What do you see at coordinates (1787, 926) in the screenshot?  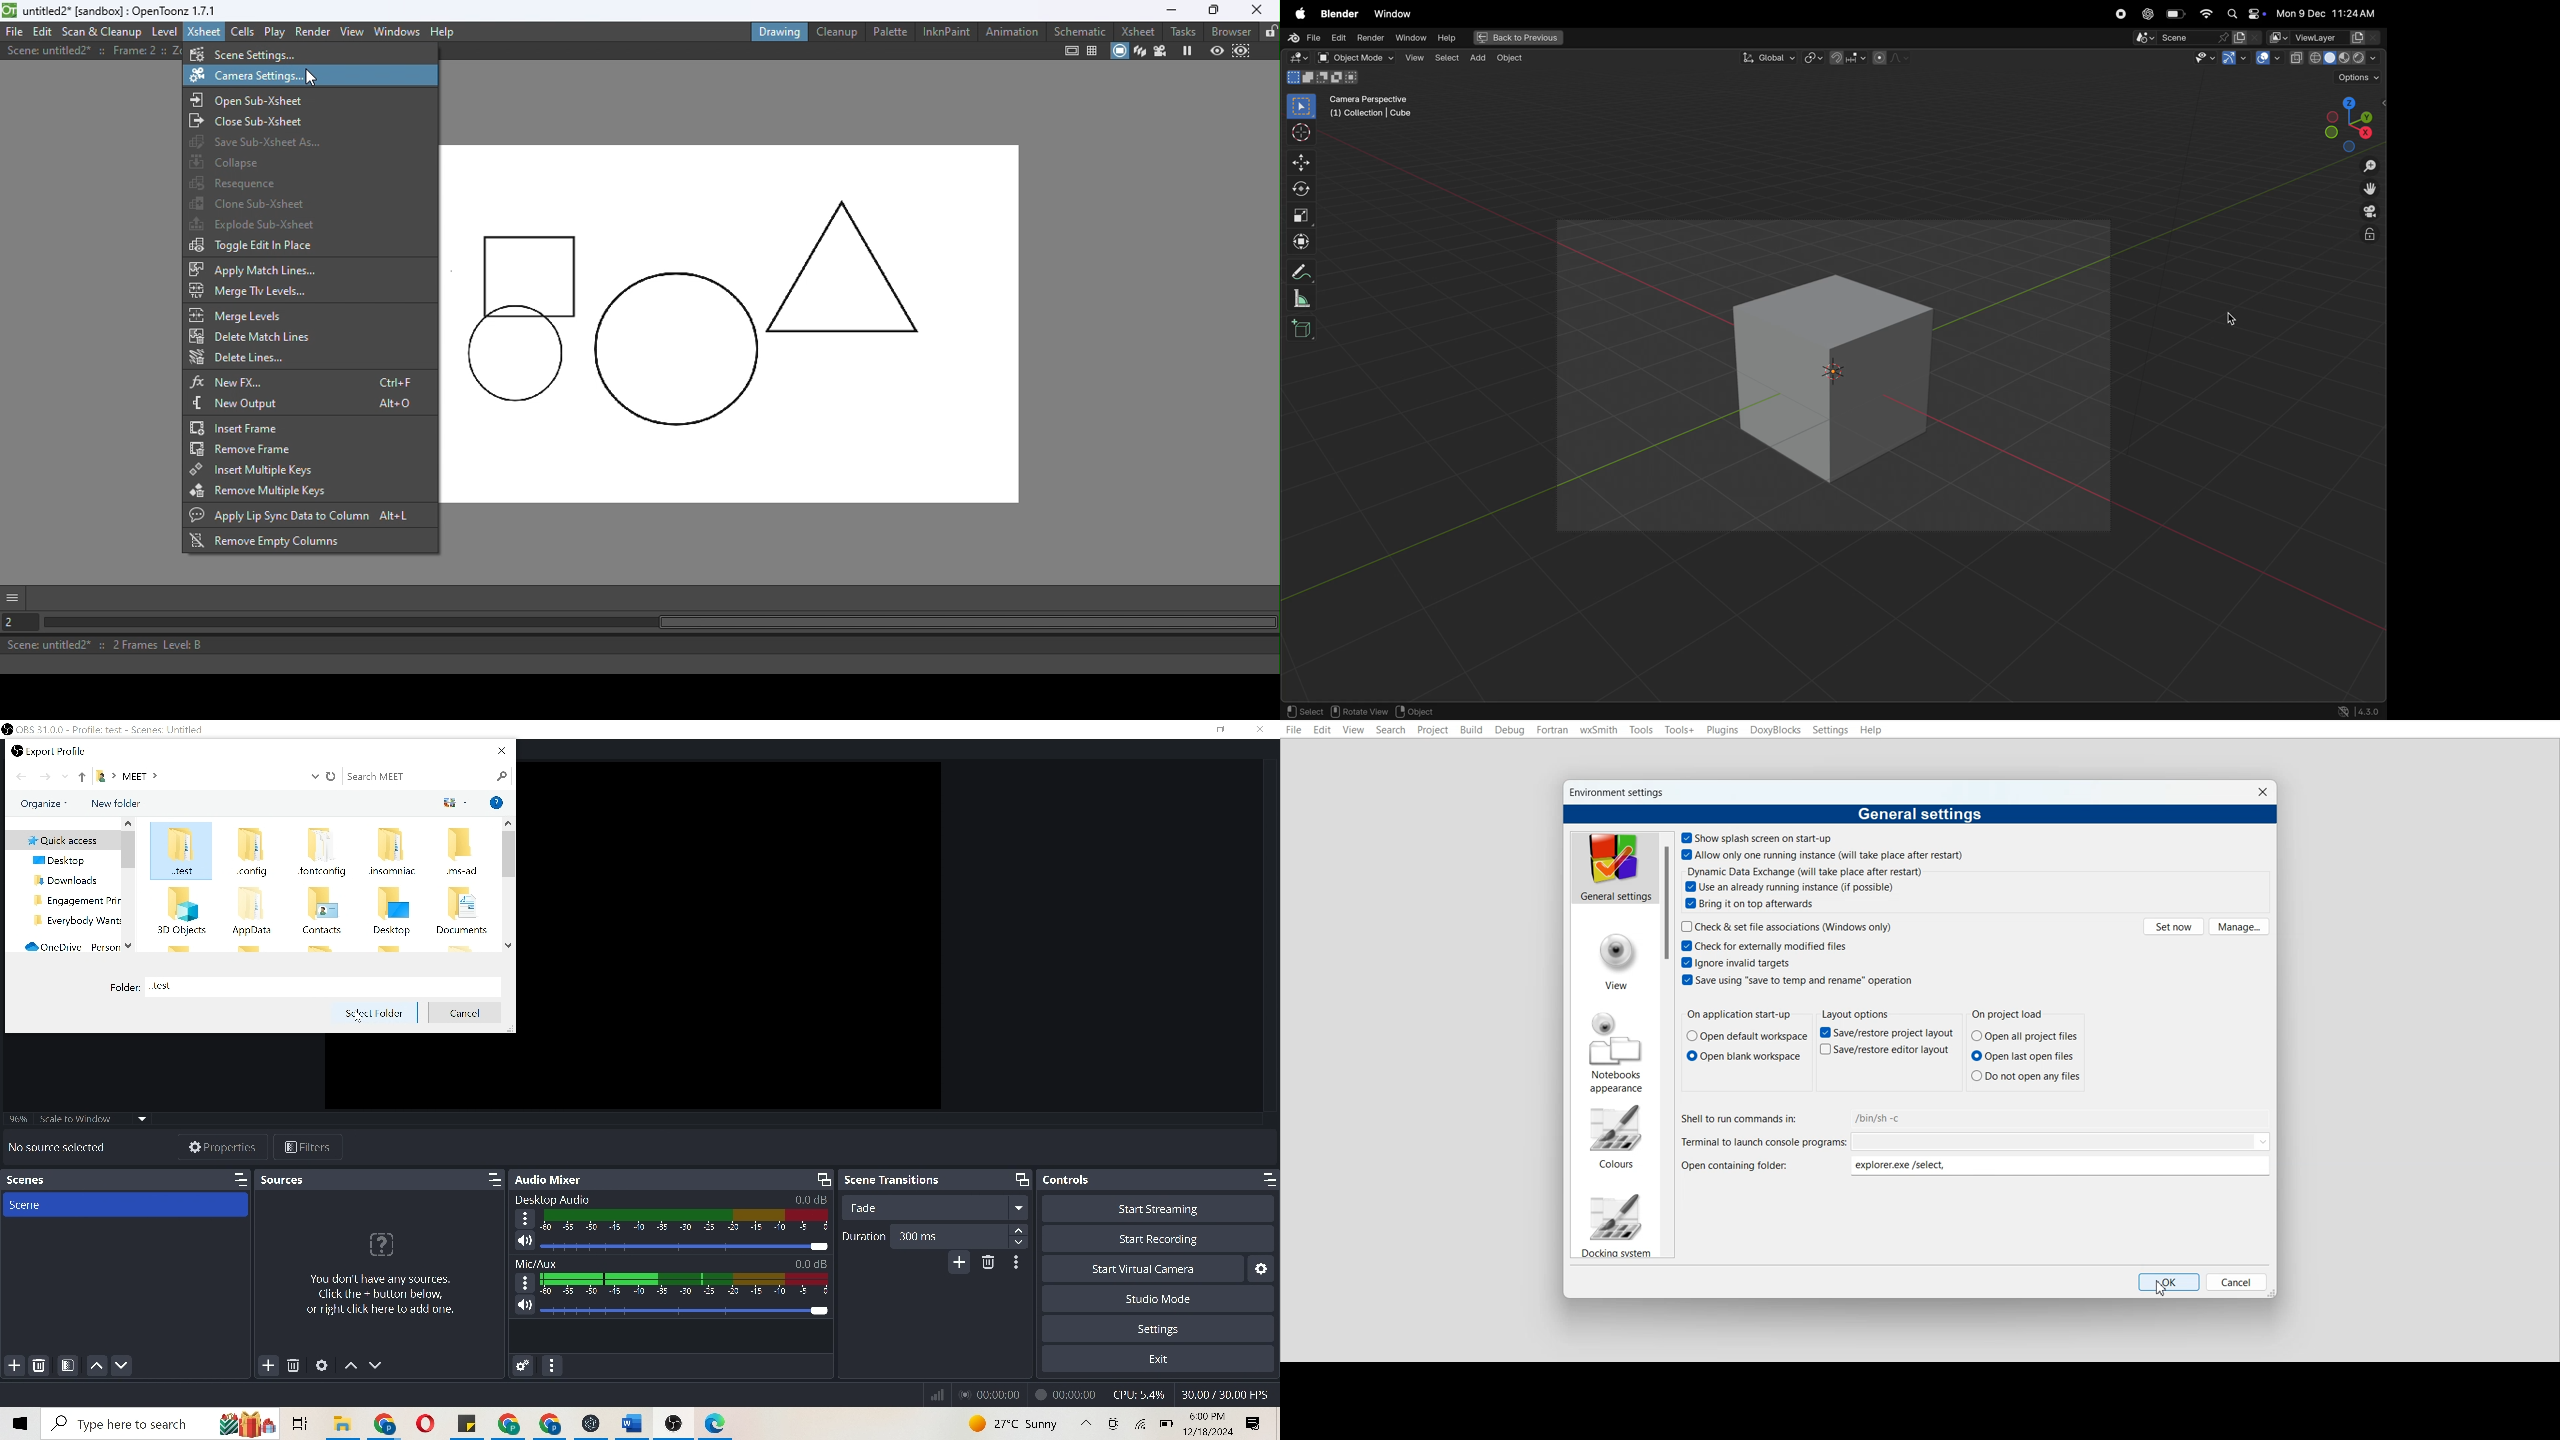 I see `Check & set file associations` at bounding box center [1787, 926].